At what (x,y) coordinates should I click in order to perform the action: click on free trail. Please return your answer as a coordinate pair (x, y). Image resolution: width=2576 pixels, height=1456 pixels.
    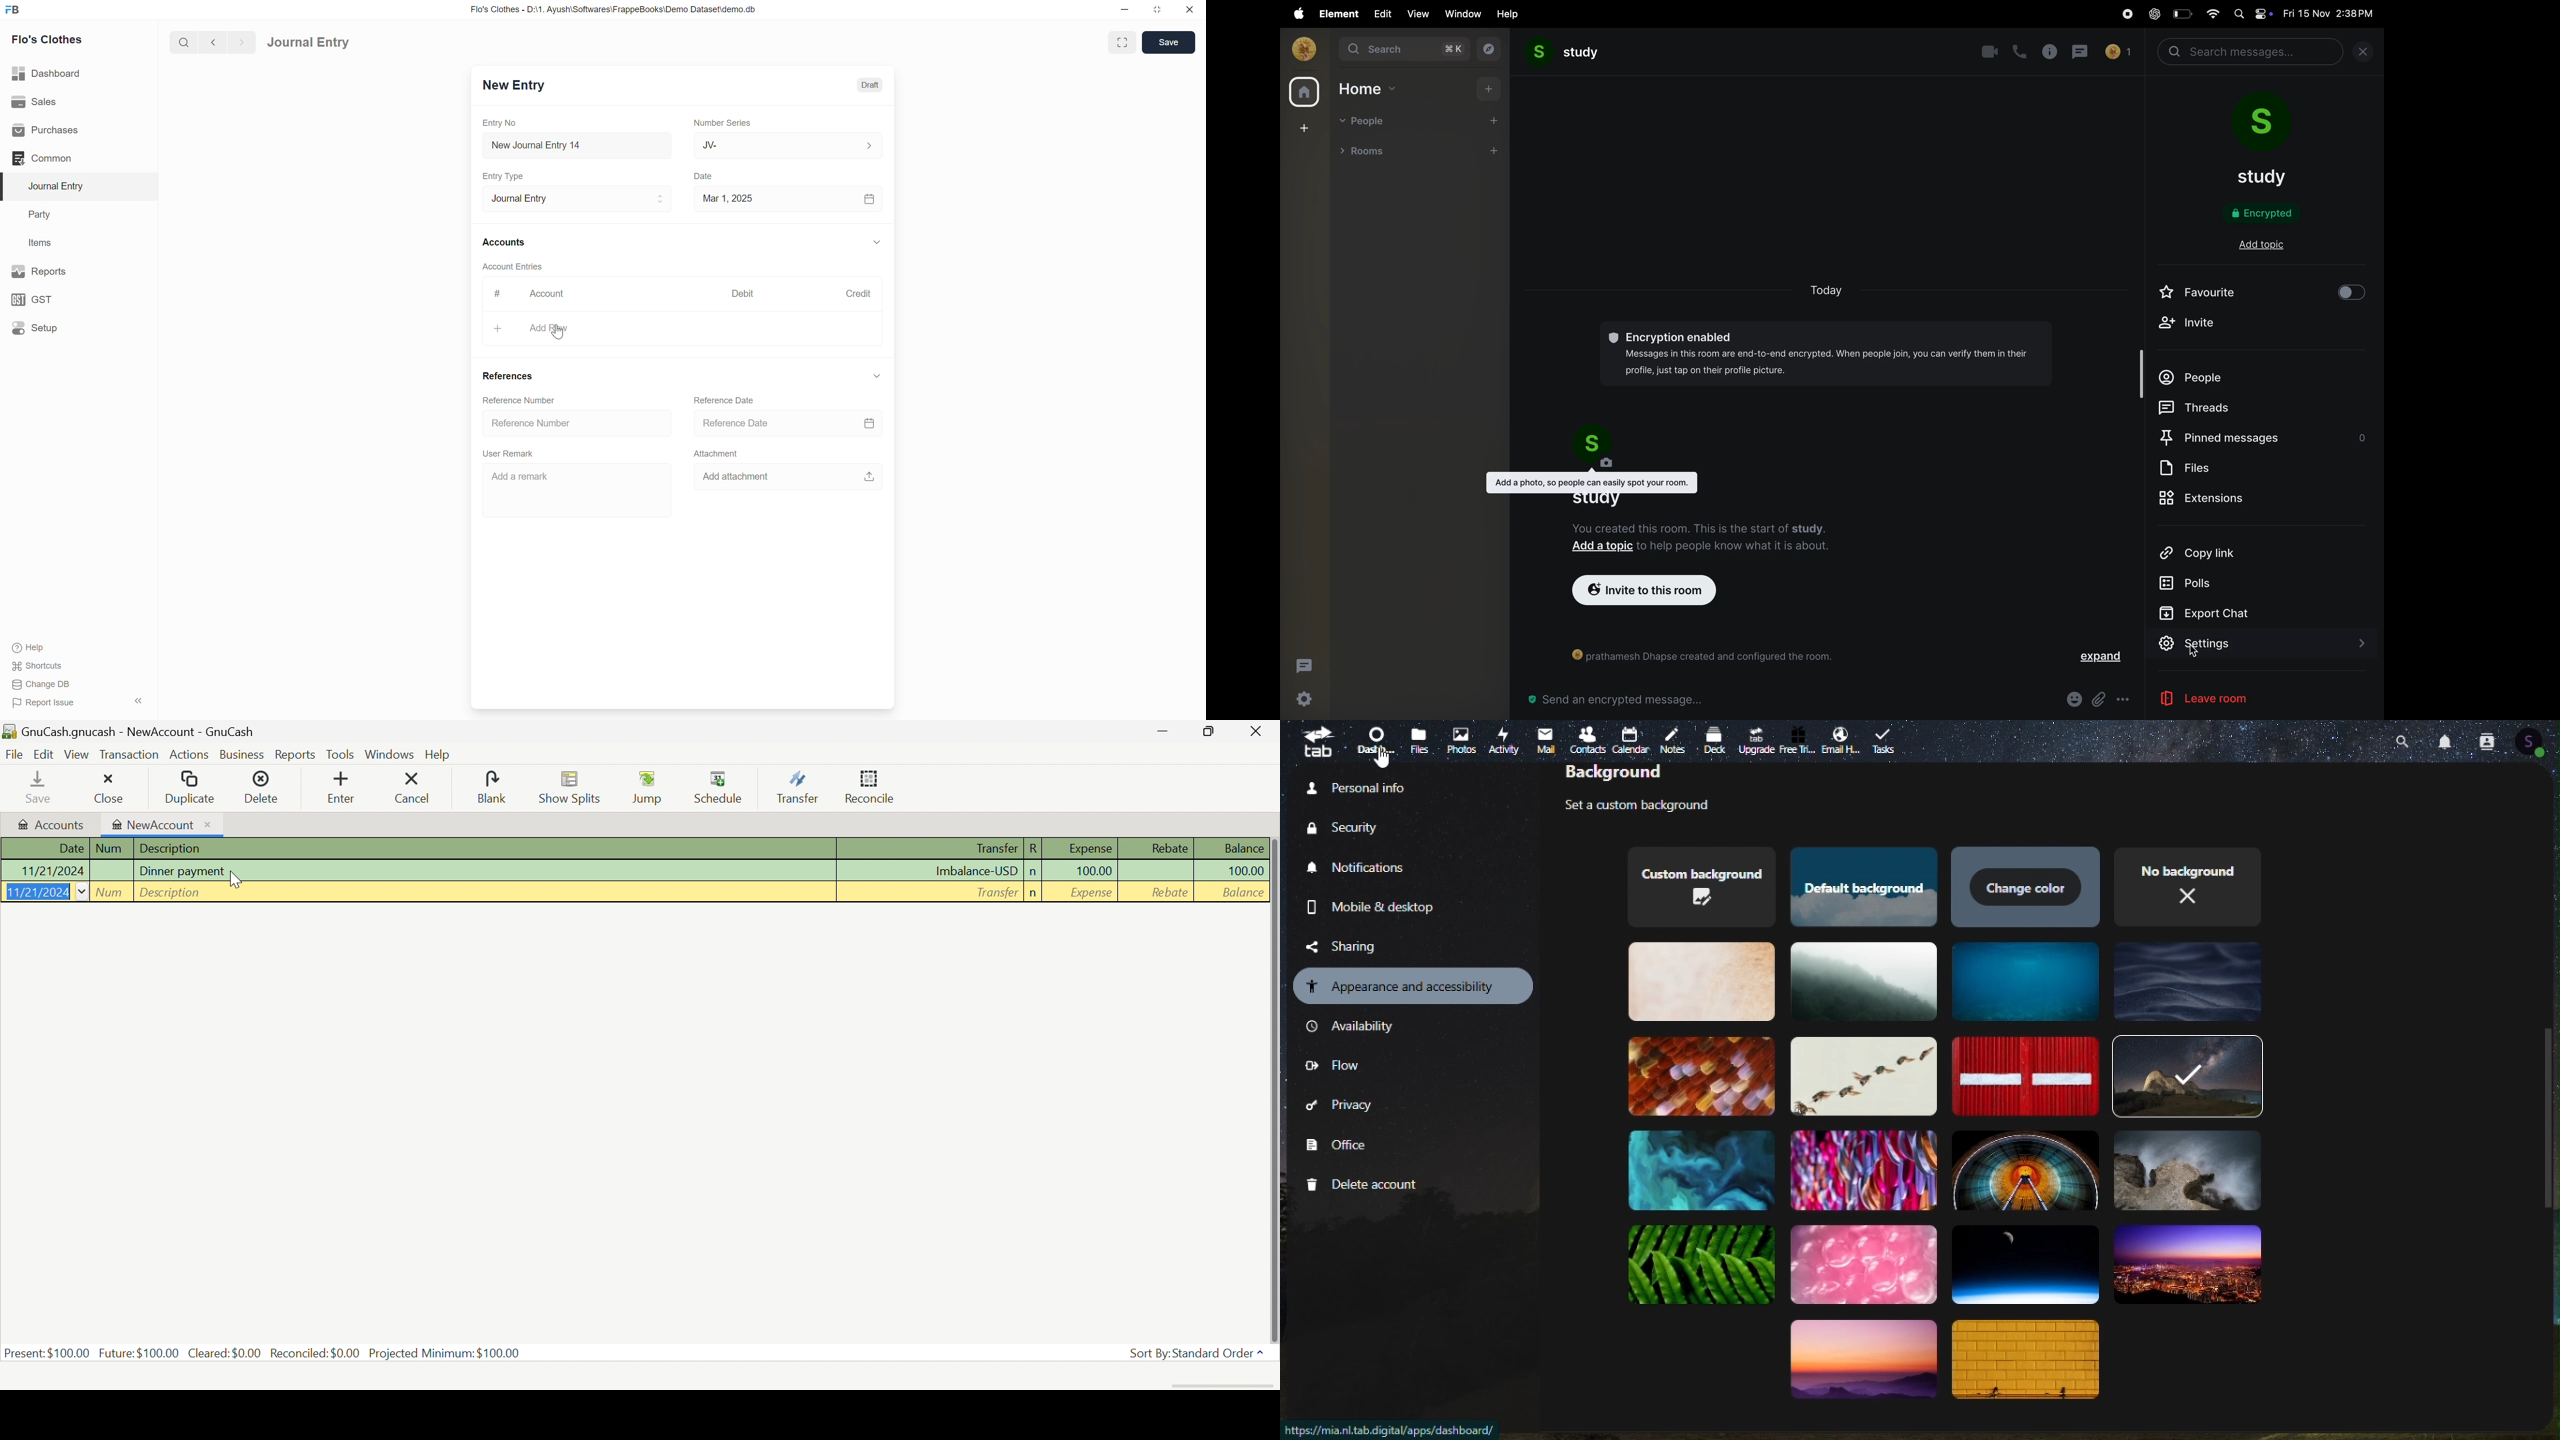
    Looking at the image, I should click on (1798, 741).